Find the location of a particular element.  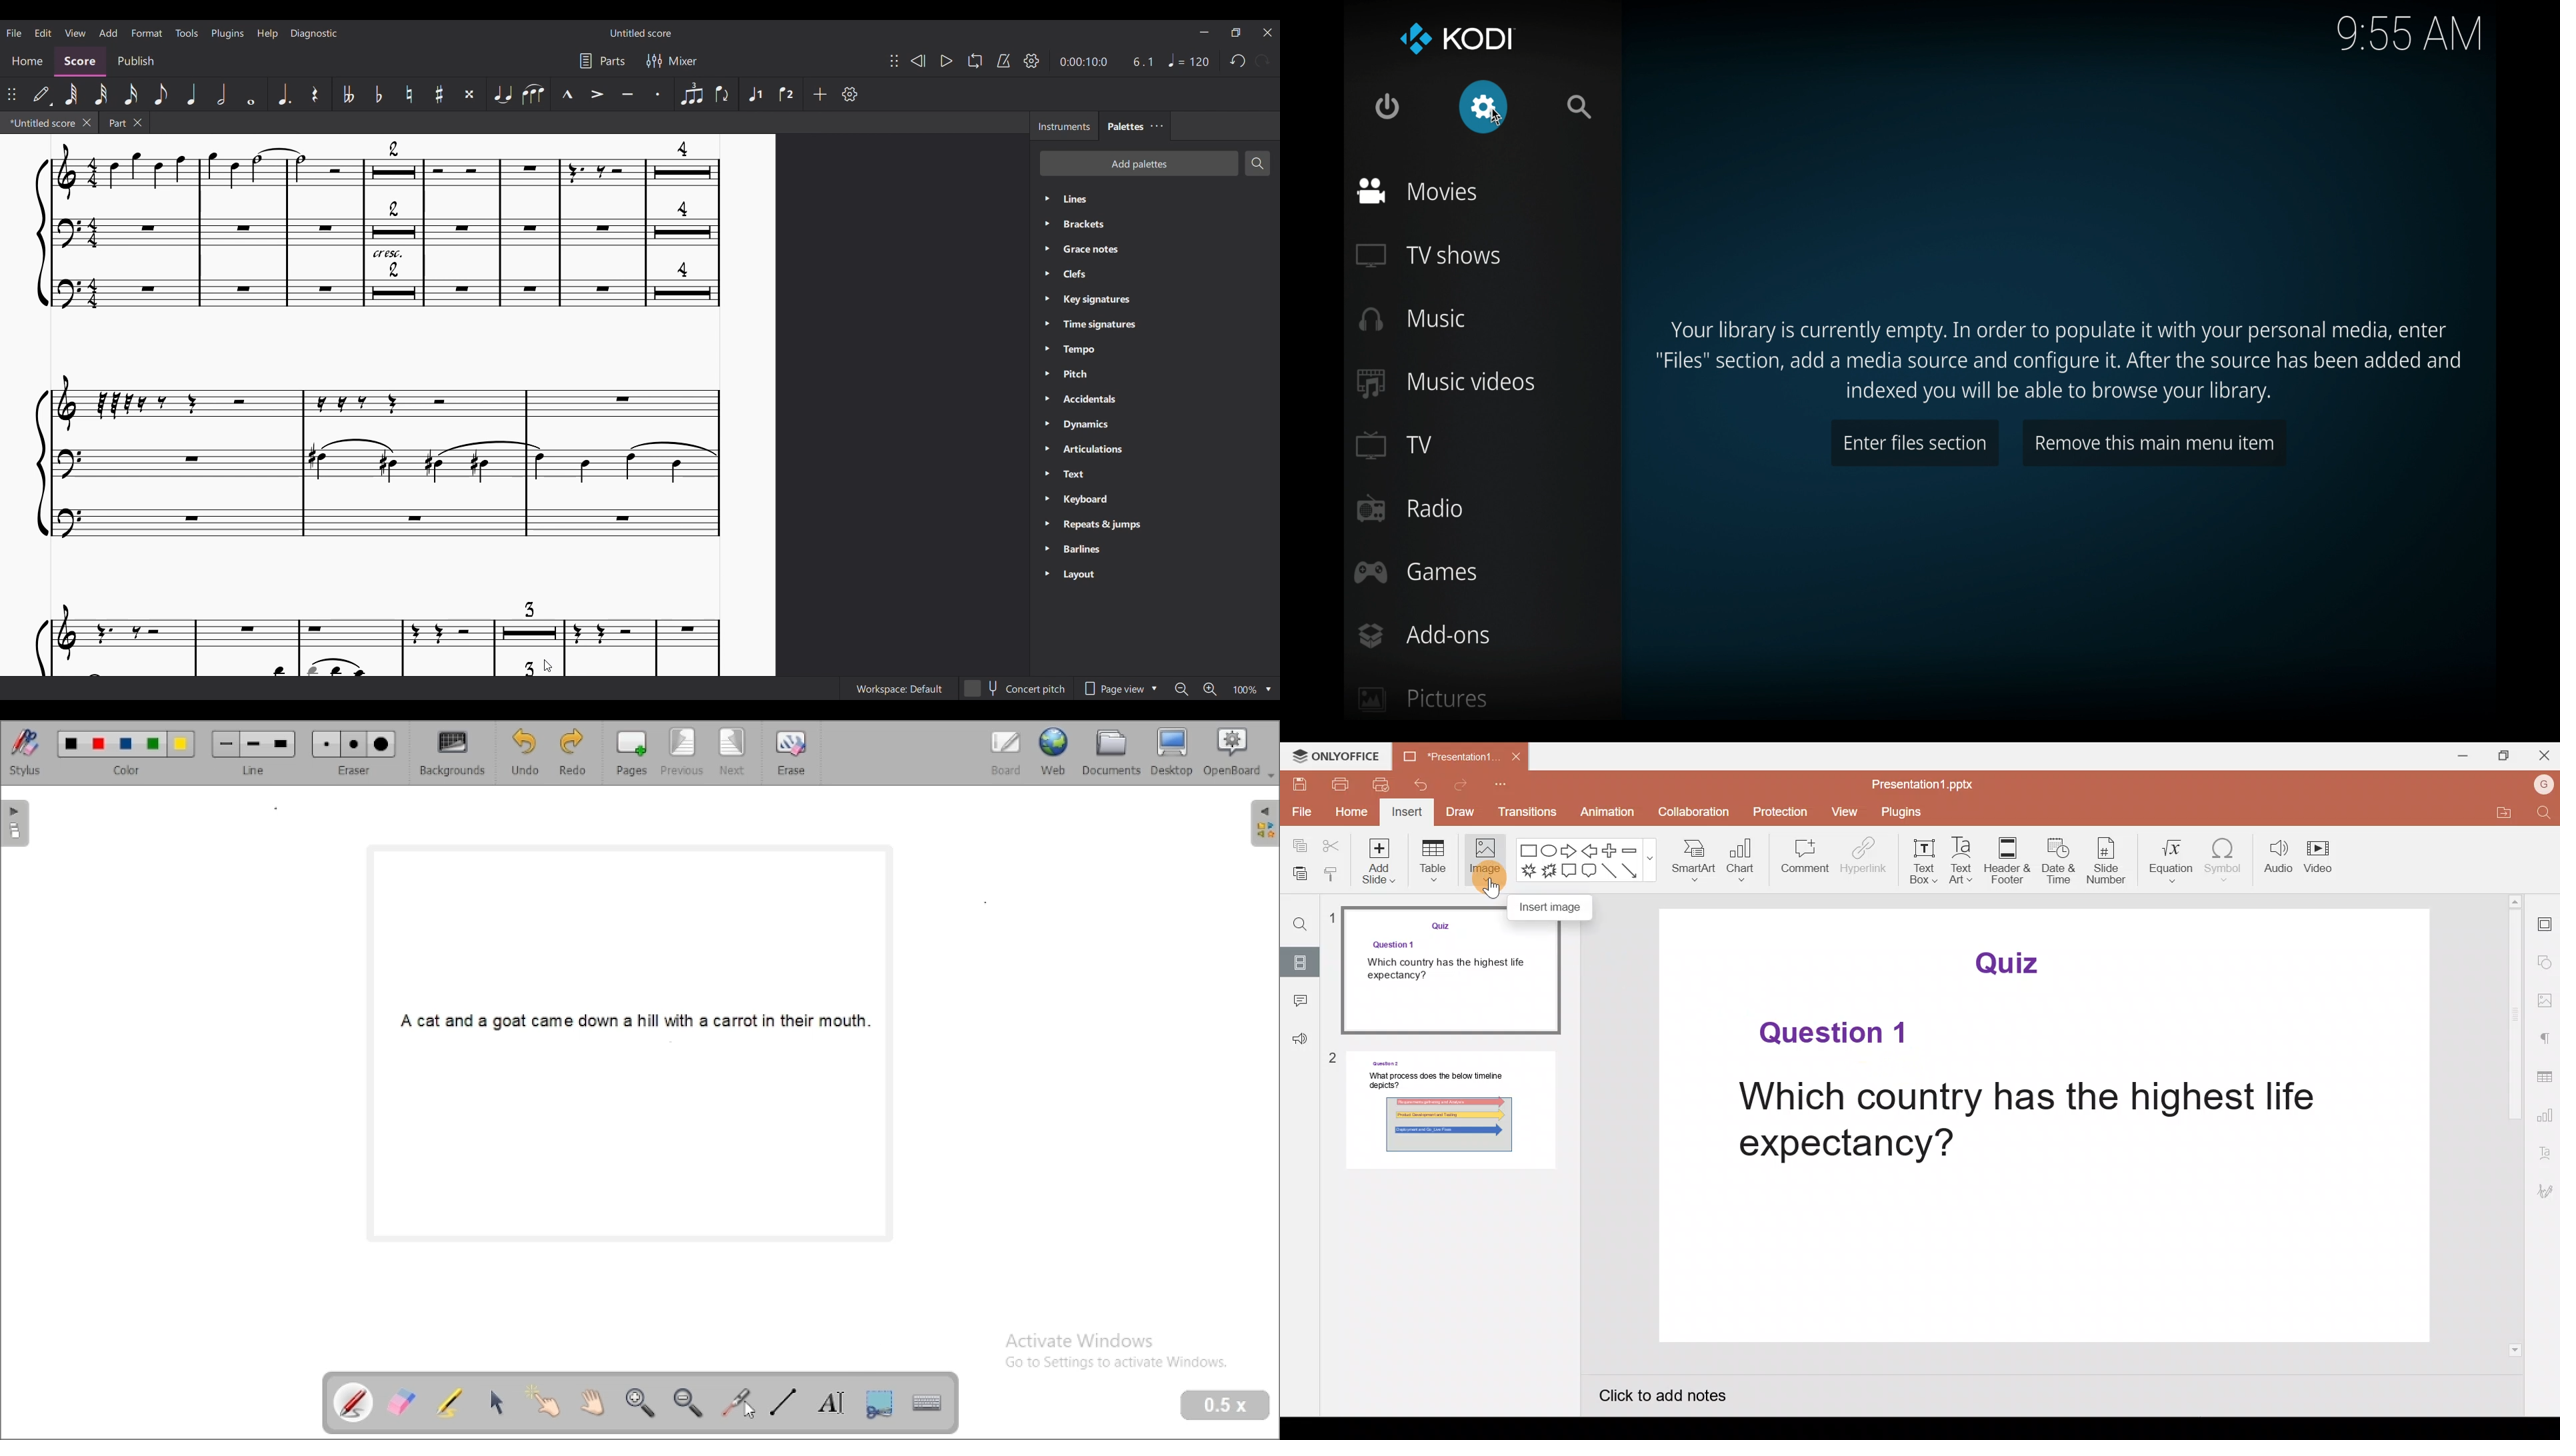

View menu is located at coordinates (75, 33).